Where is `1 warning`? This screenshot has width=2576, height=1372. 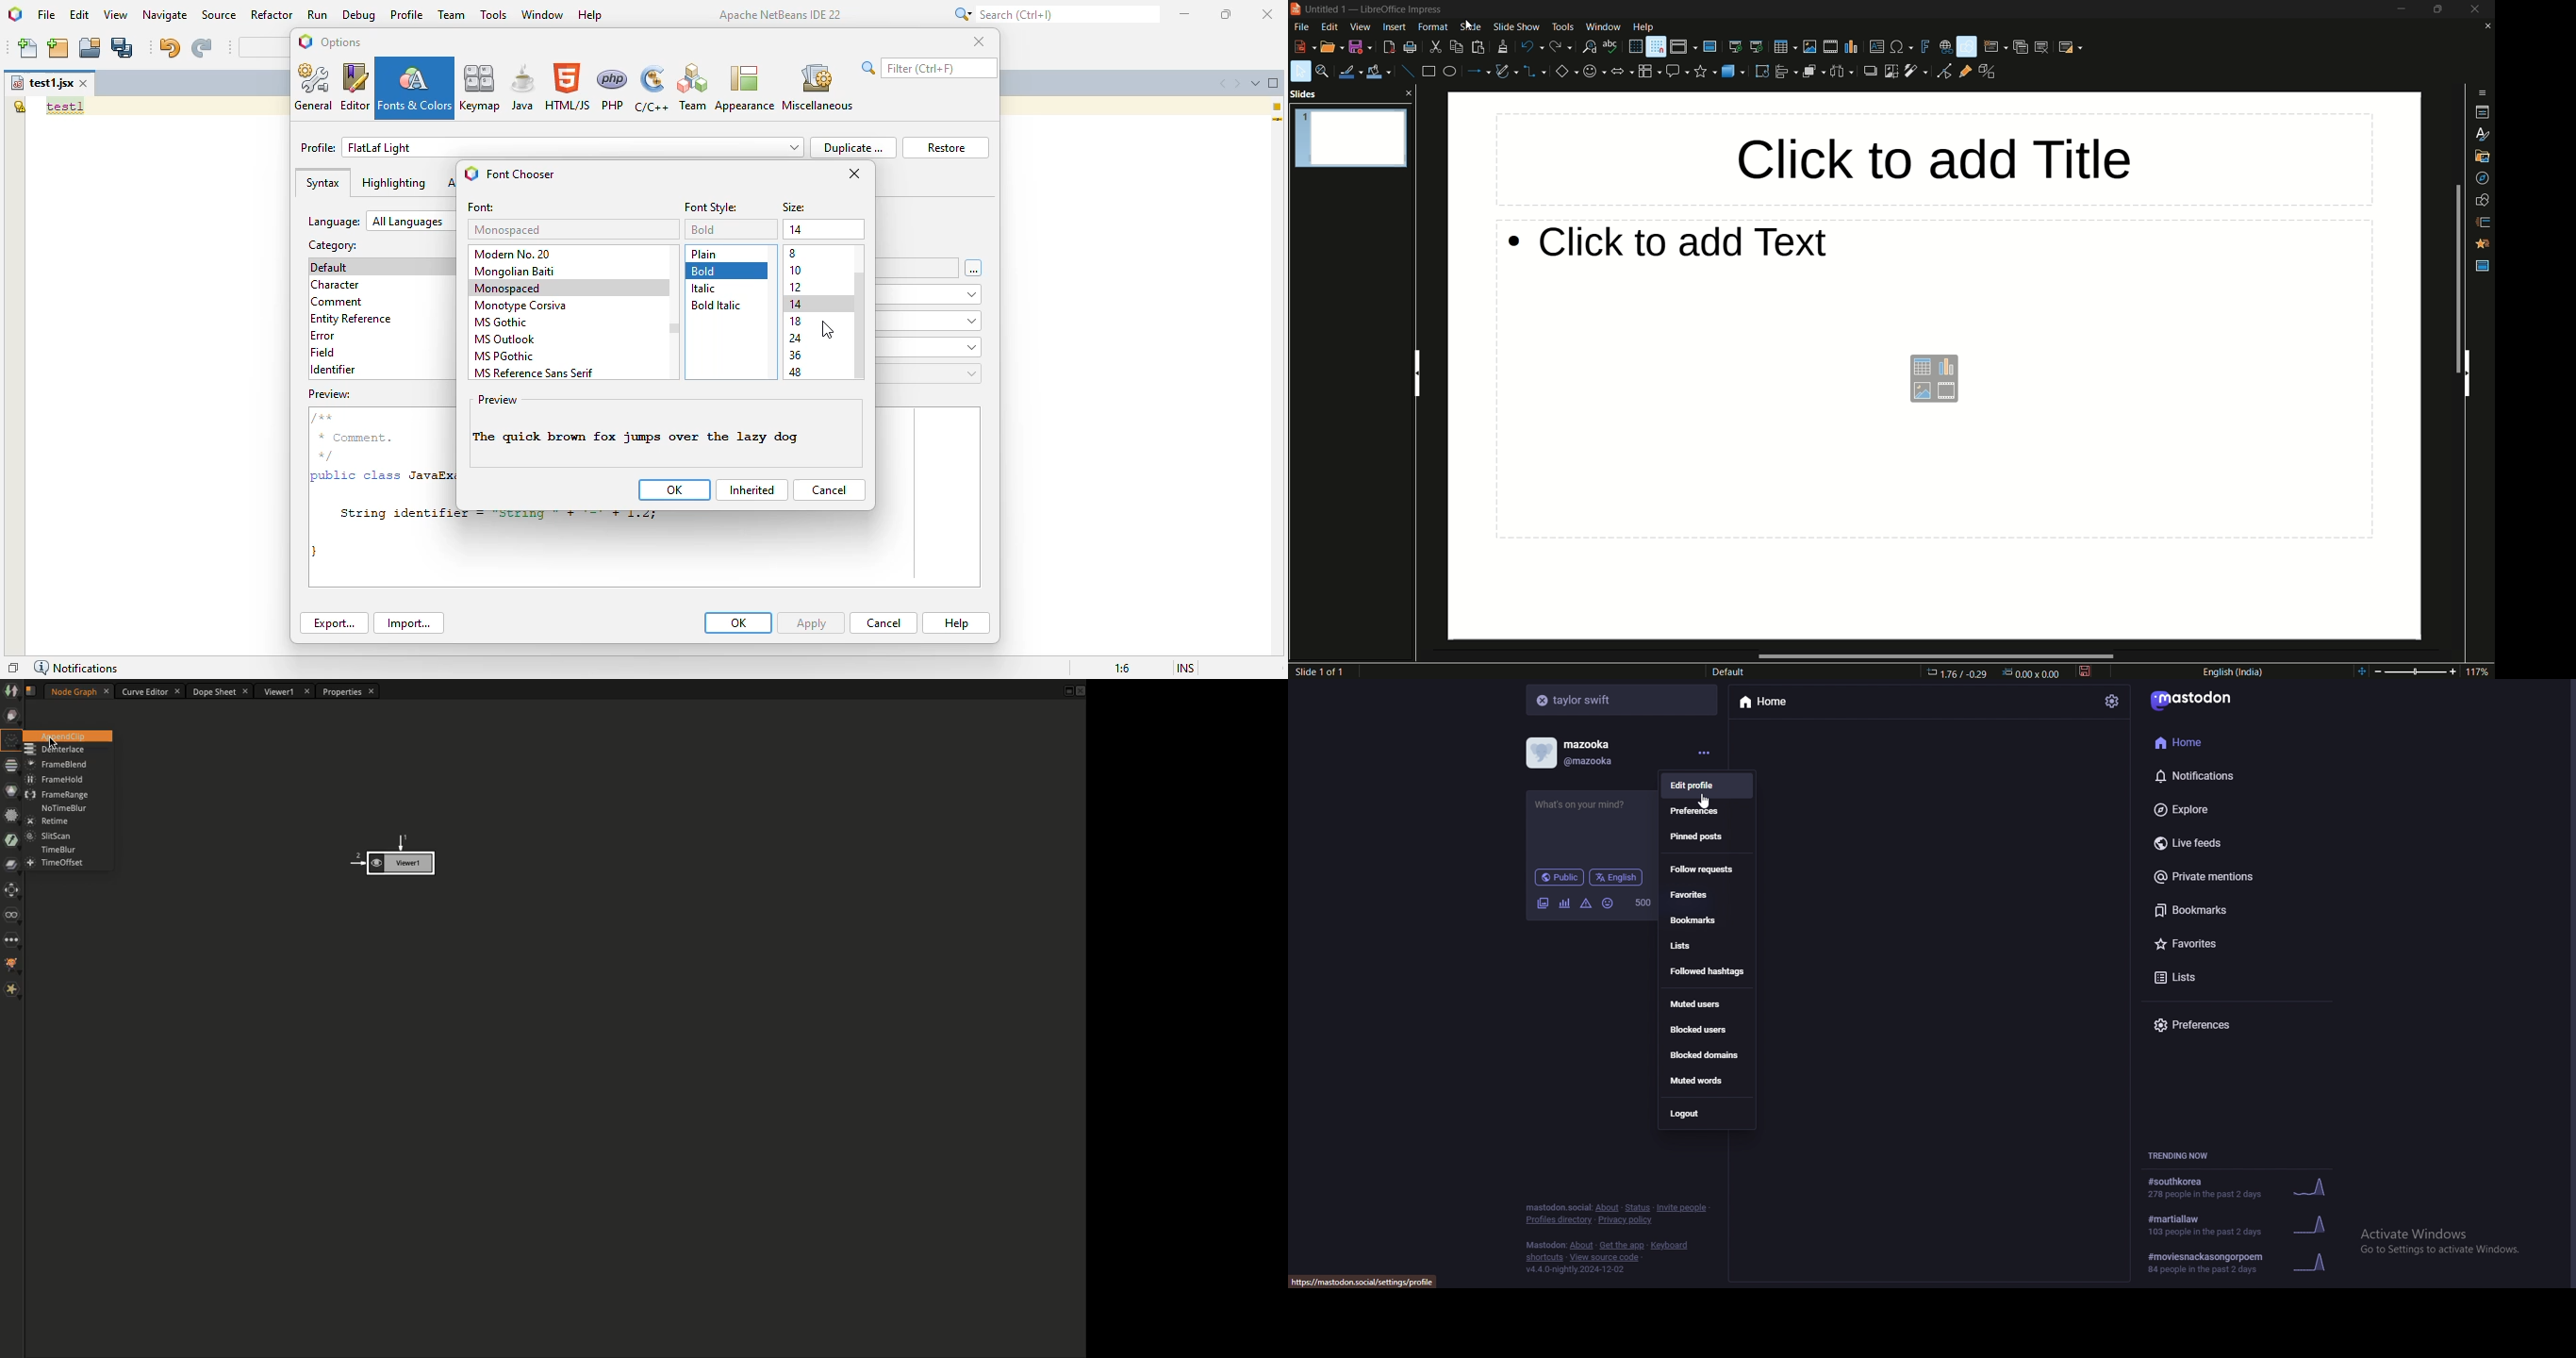
1 warning is located at coordinates (1280, 107).